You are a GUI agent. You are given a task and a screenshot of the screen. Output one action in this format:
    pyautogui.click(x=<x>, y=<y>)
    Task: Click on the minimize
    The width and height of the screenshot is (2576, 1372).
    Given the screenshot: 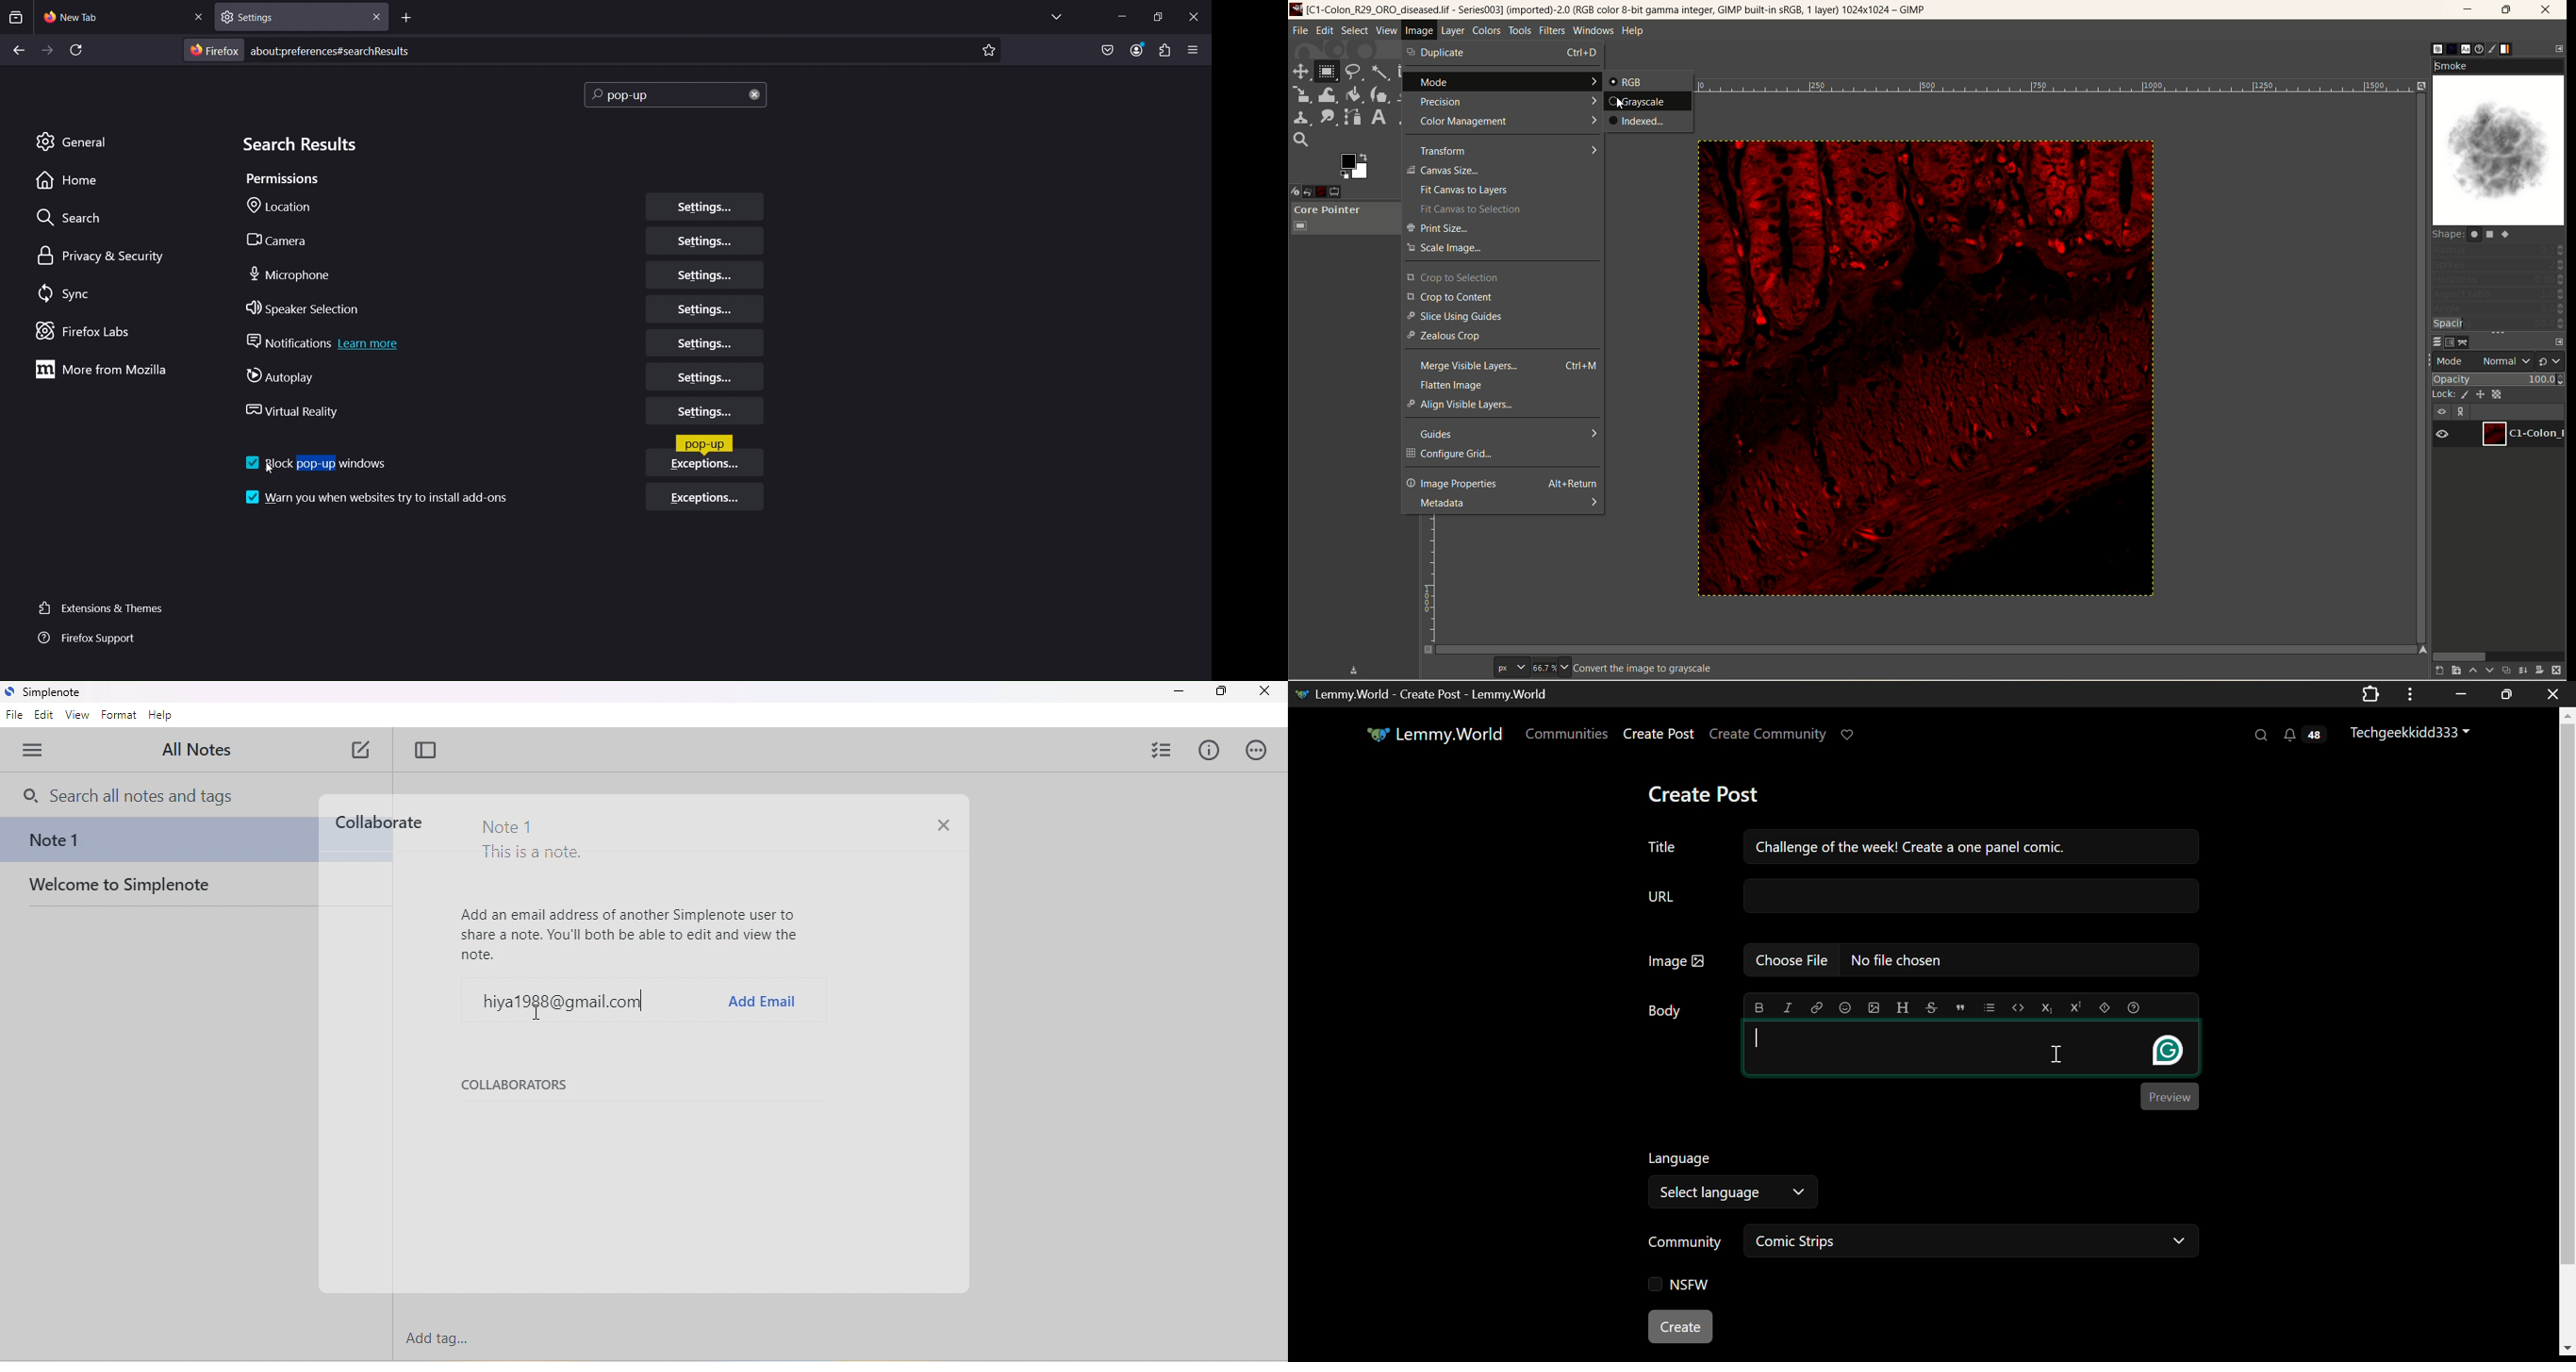 What is the action you would take?
    pyautogui.click(x=1178, y=692)
    